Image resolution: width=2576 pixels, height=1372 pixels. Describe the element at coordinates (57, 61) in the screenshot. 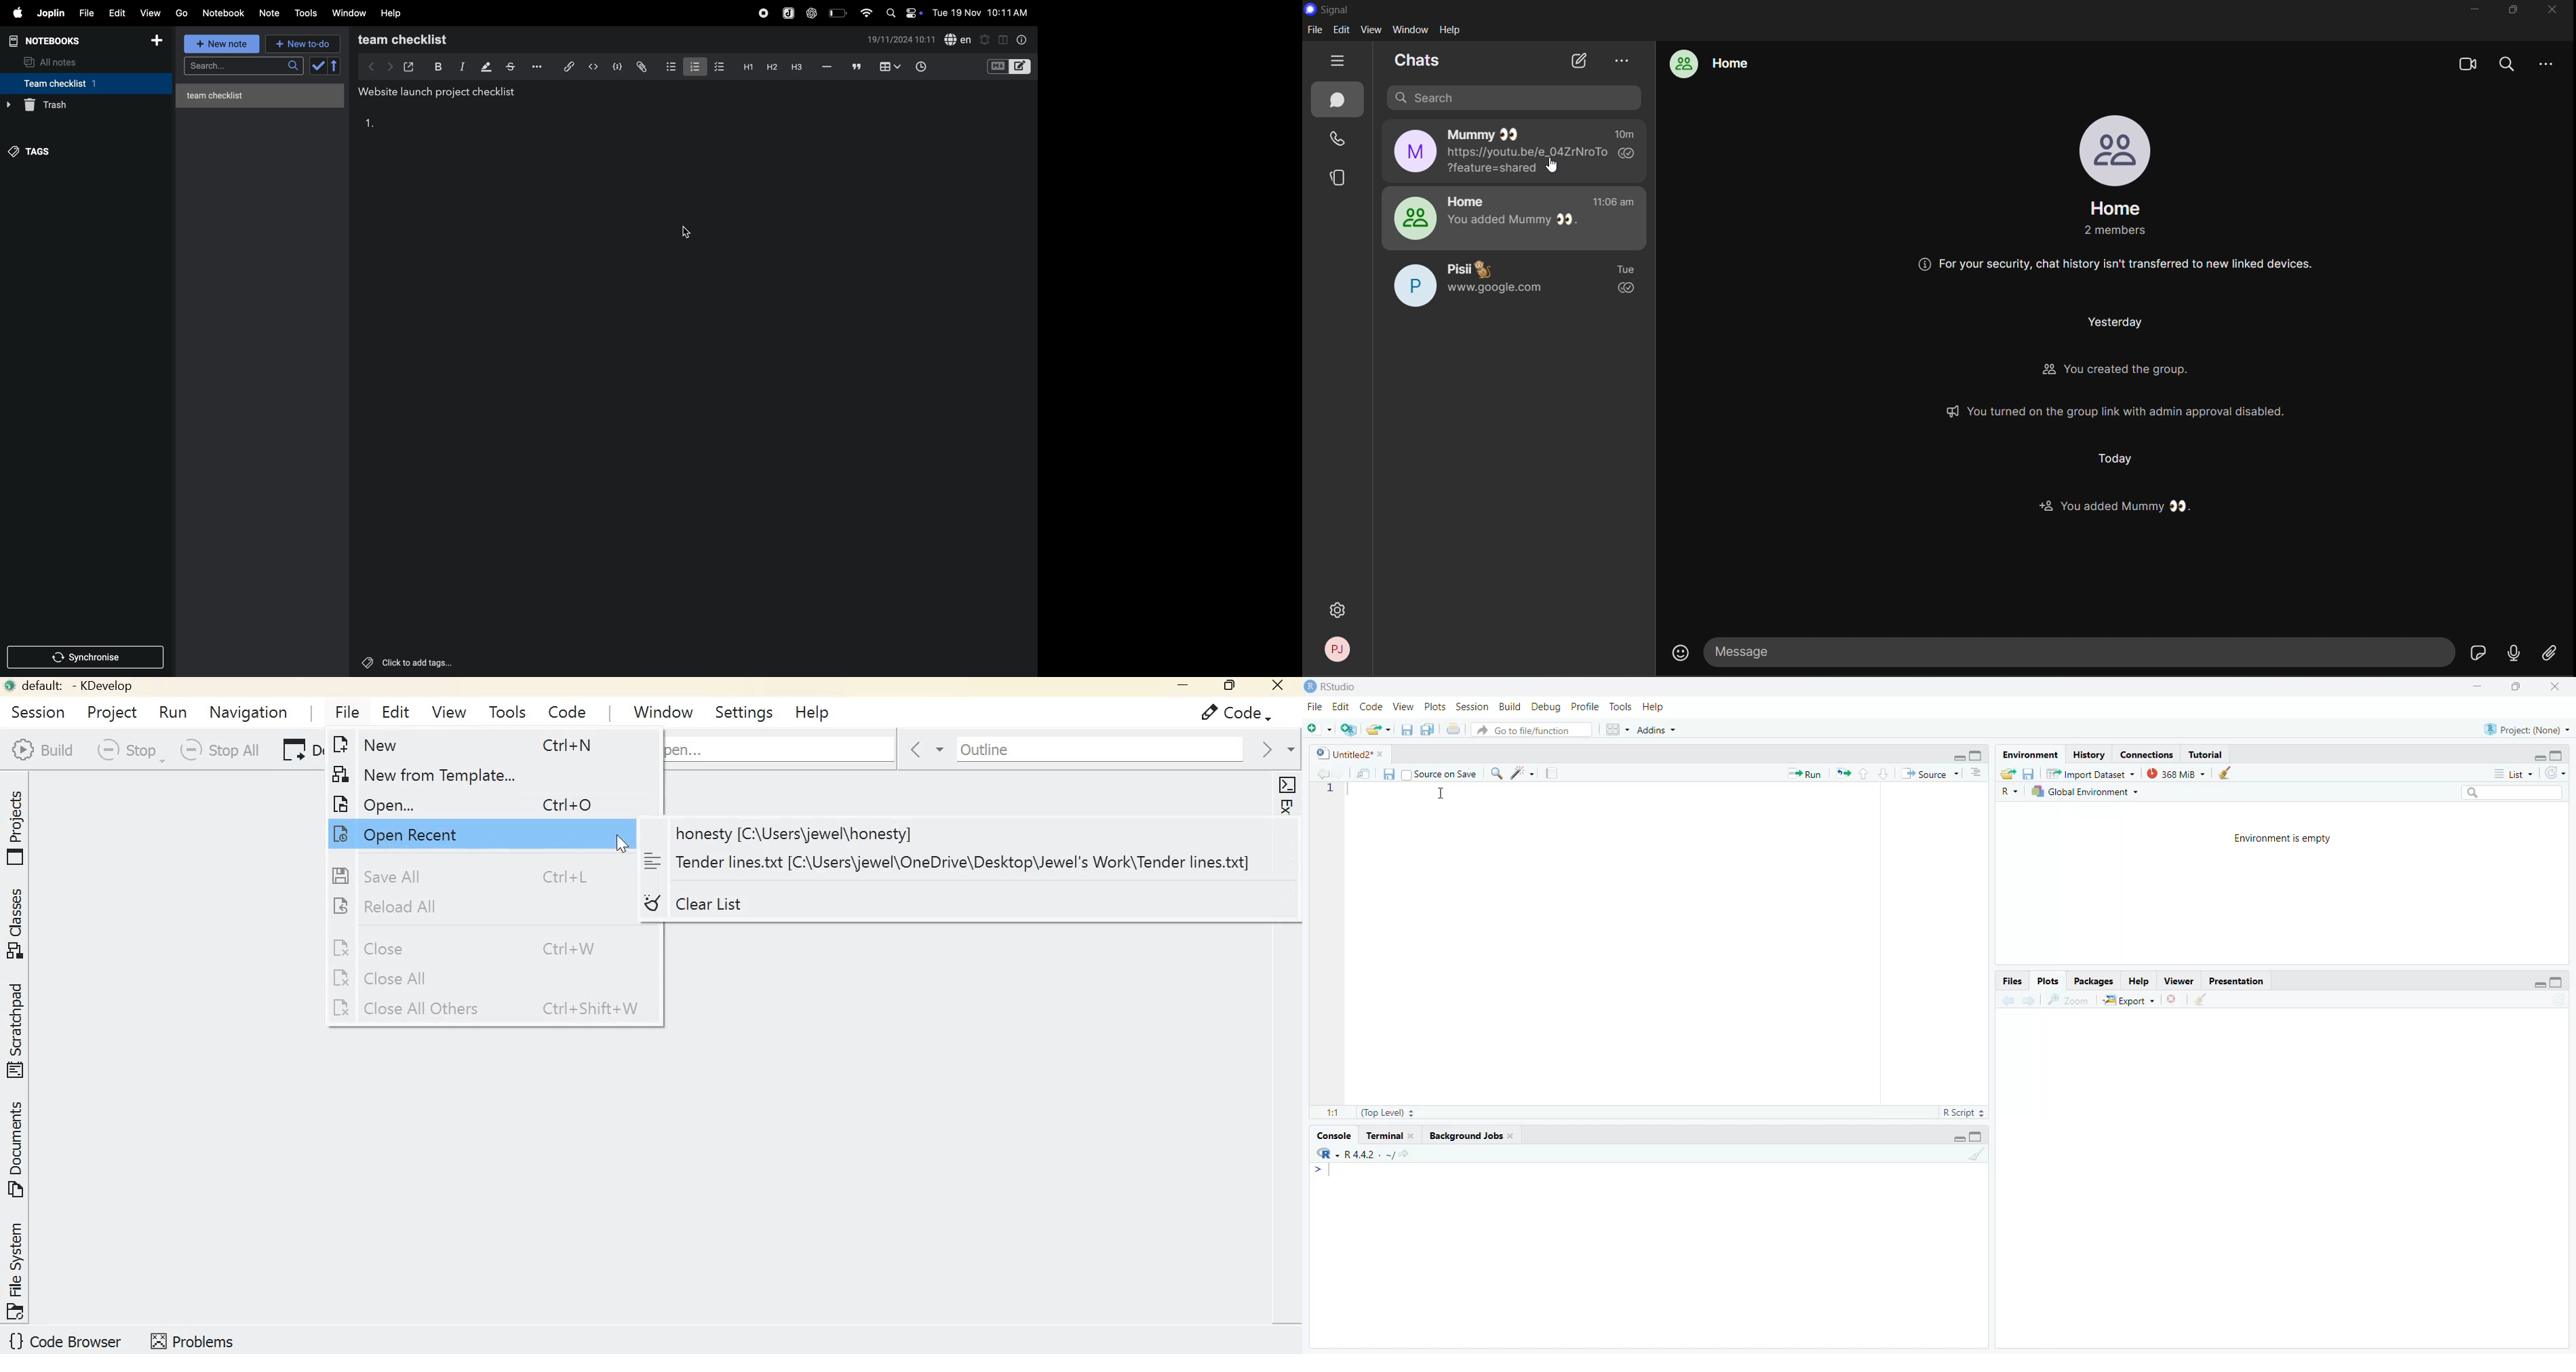

I see `all notes` at that location.